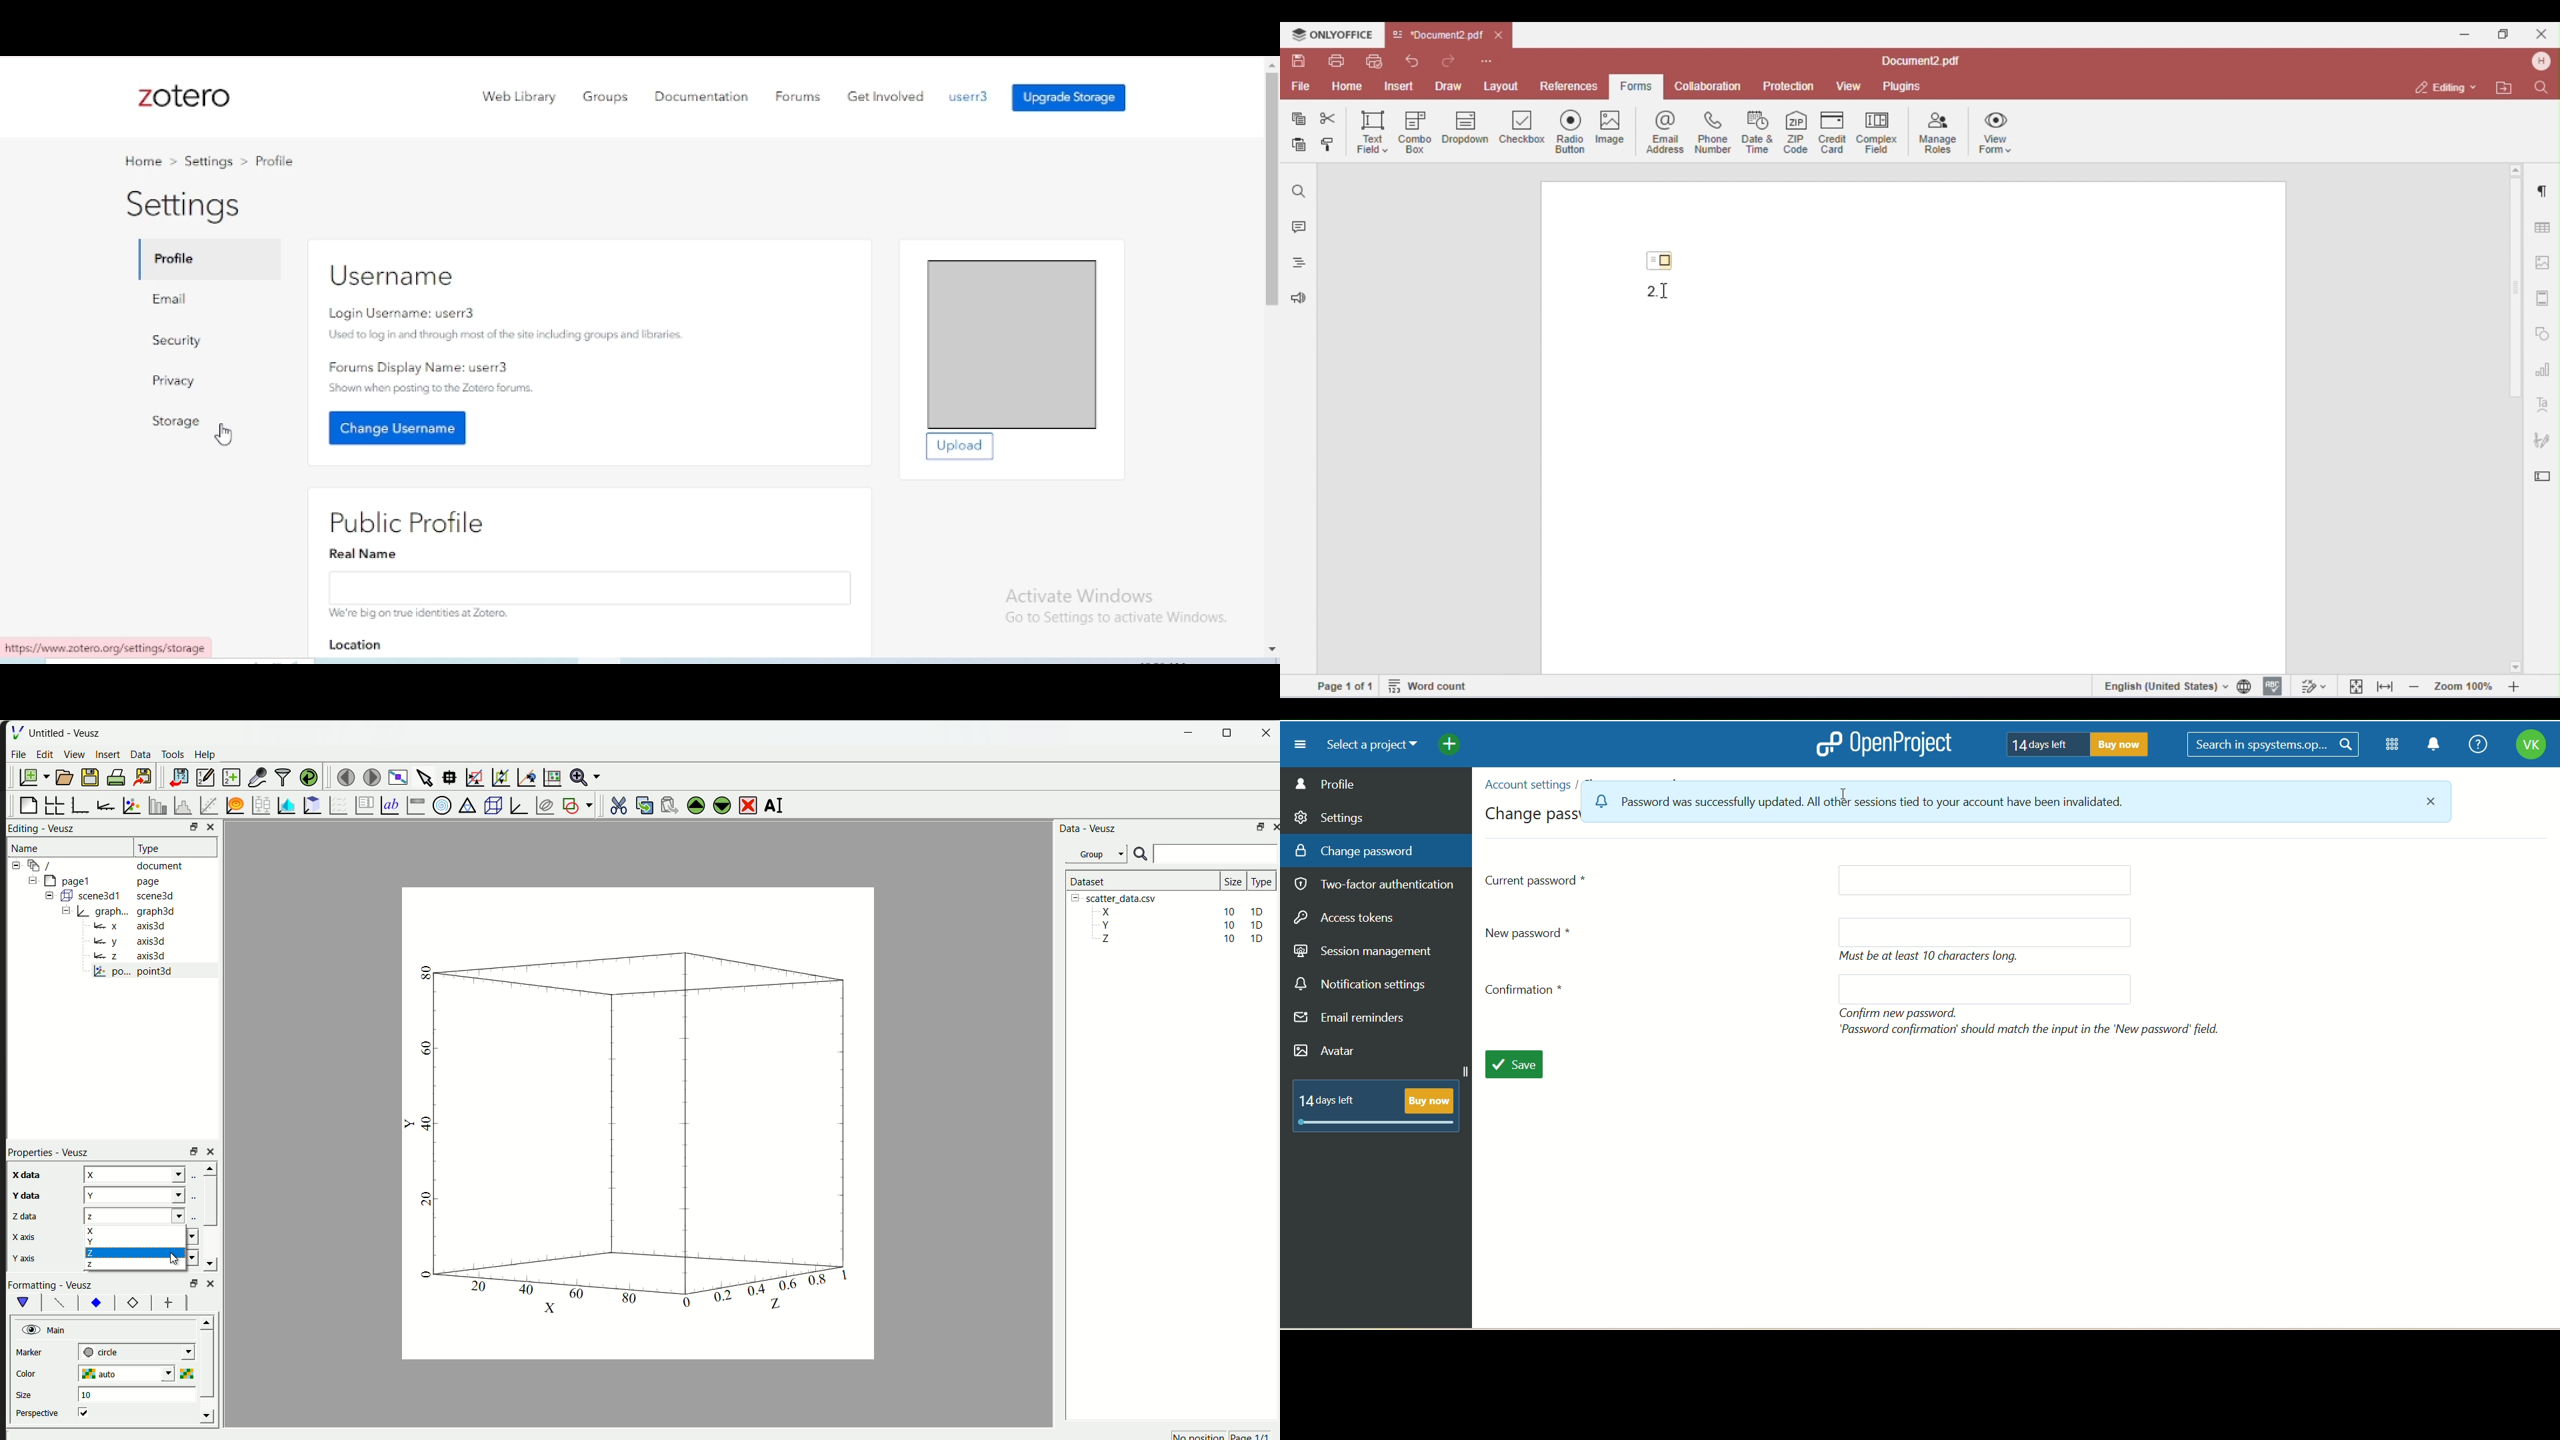 The height and width of the screenshot is (1456, 2576). What do you see at coordinates (1087, 596) in the screenshot?
I see `Activate Windows` at bounding box center [1087, 596].